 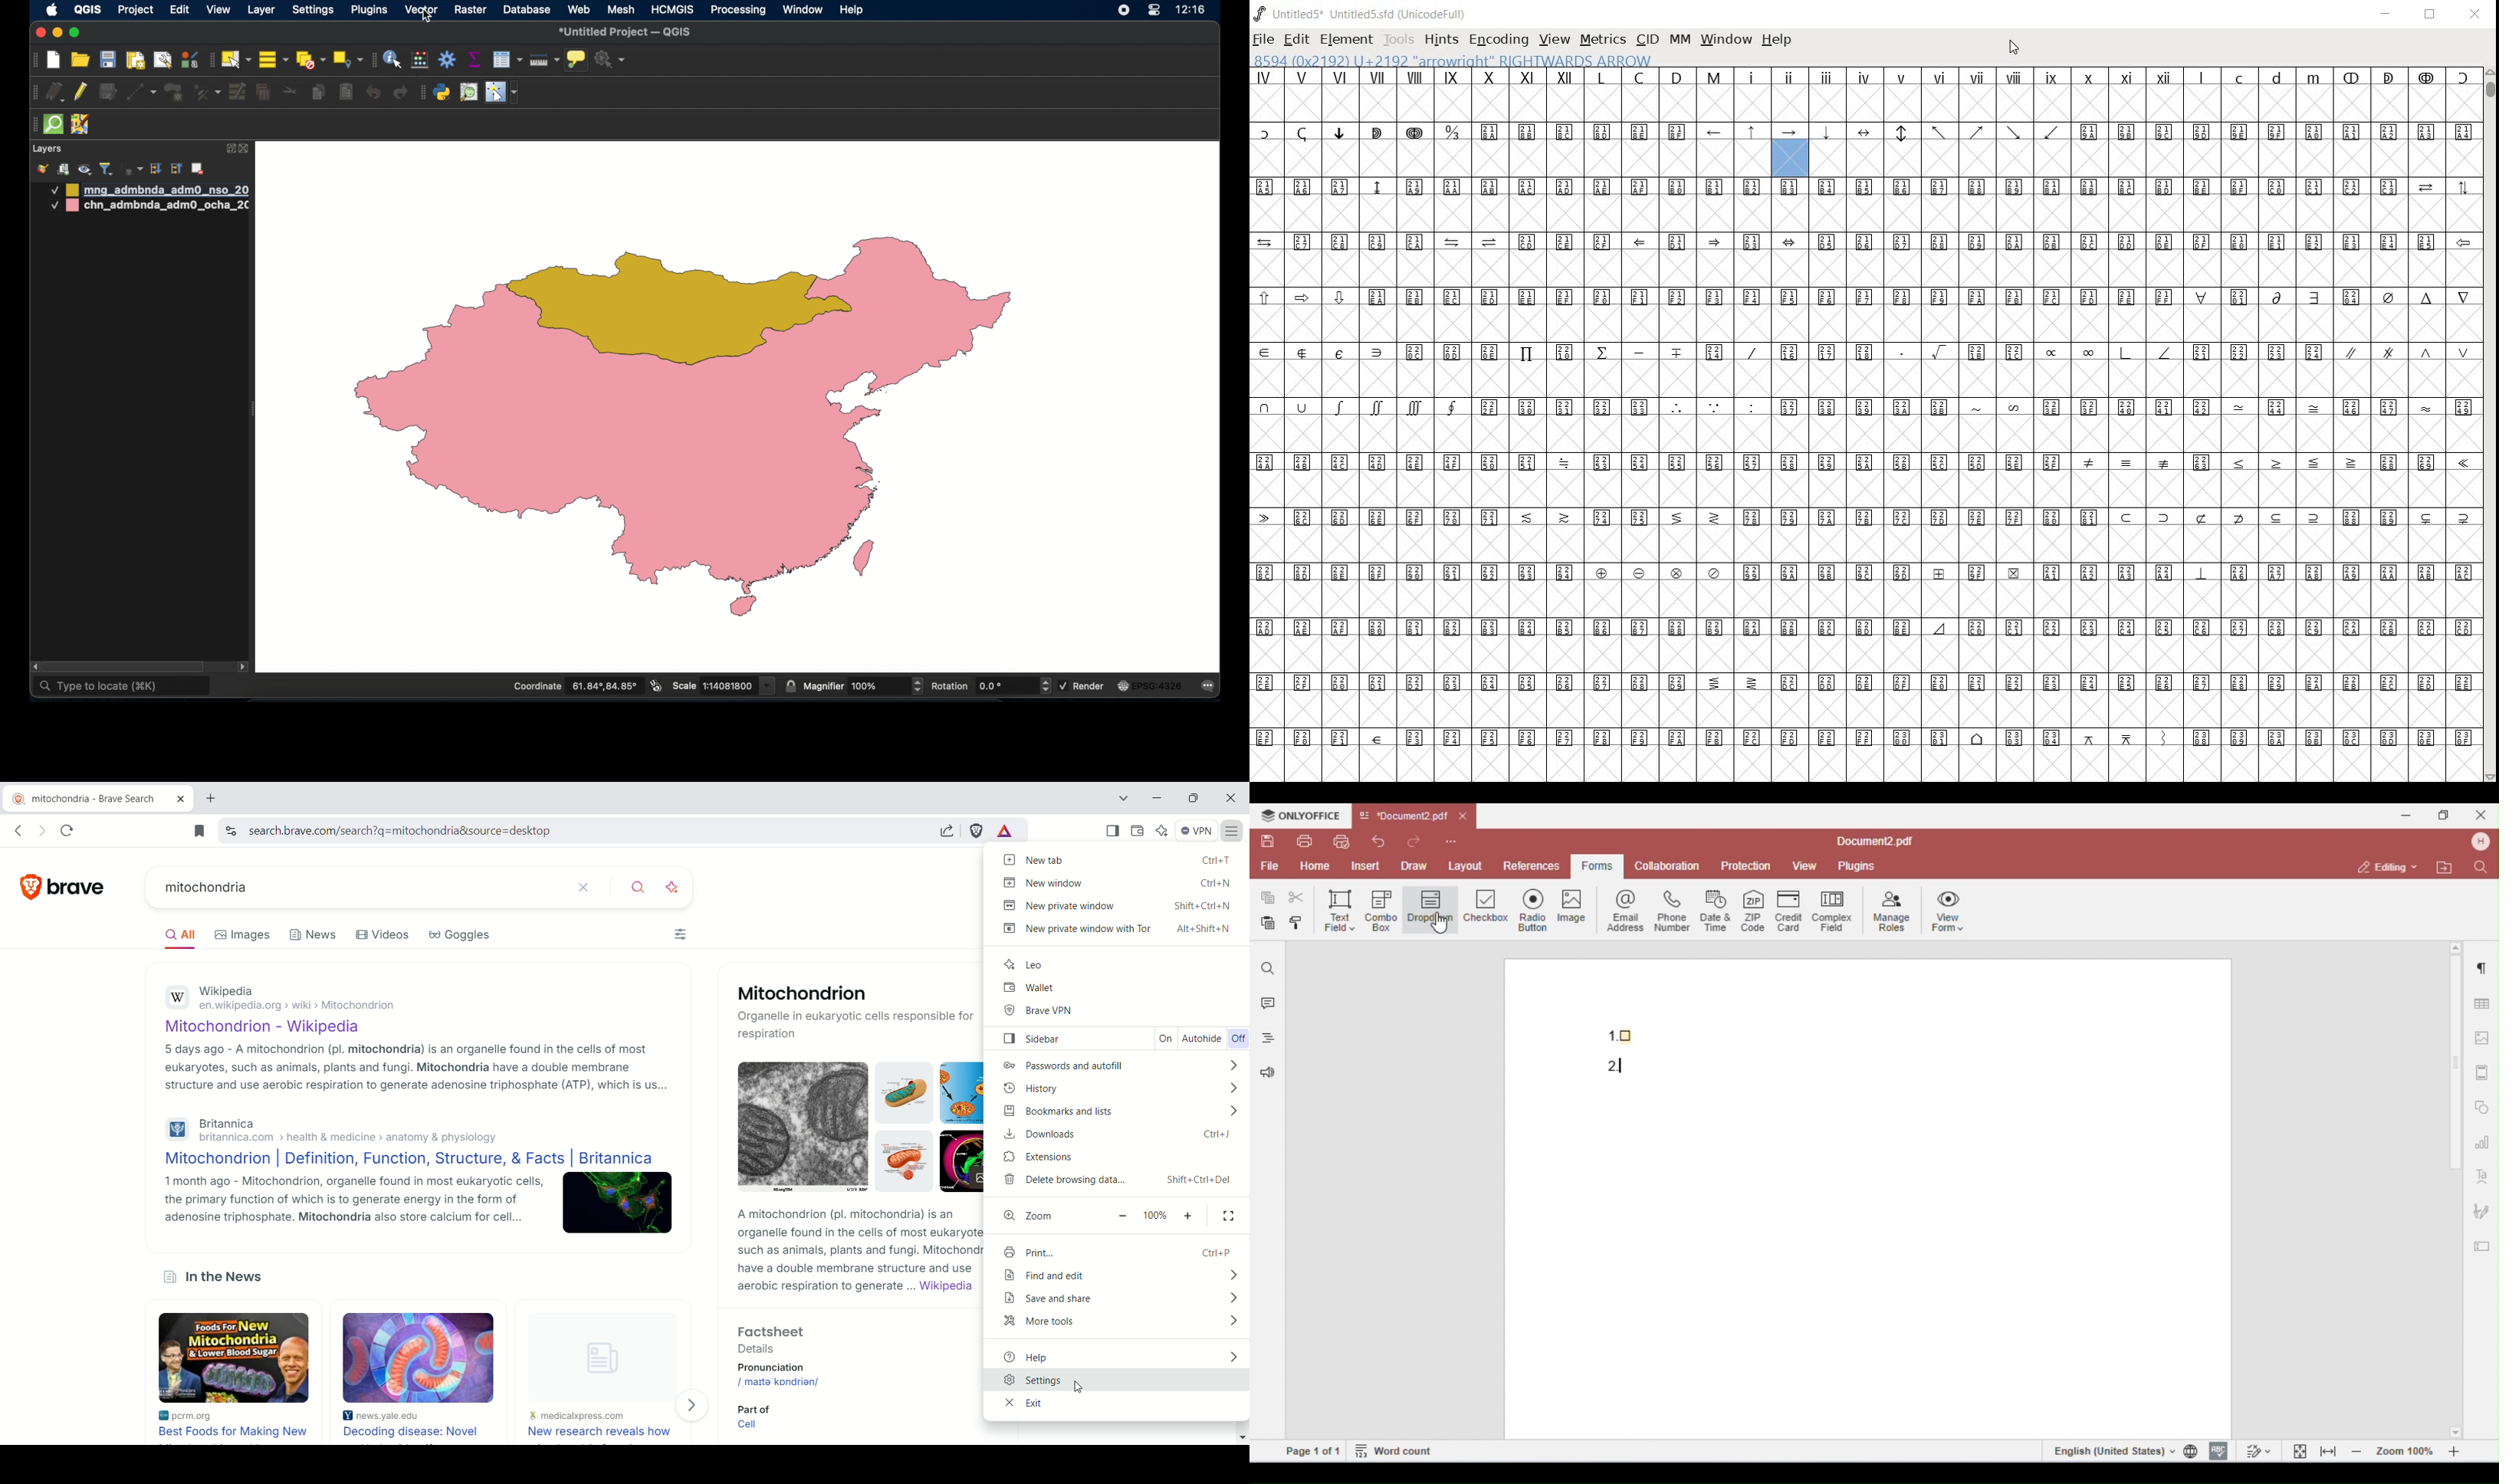 What do you see at coordinates (137, 11) in the screenshot?
I see `project` at bounding box center [137, 11].